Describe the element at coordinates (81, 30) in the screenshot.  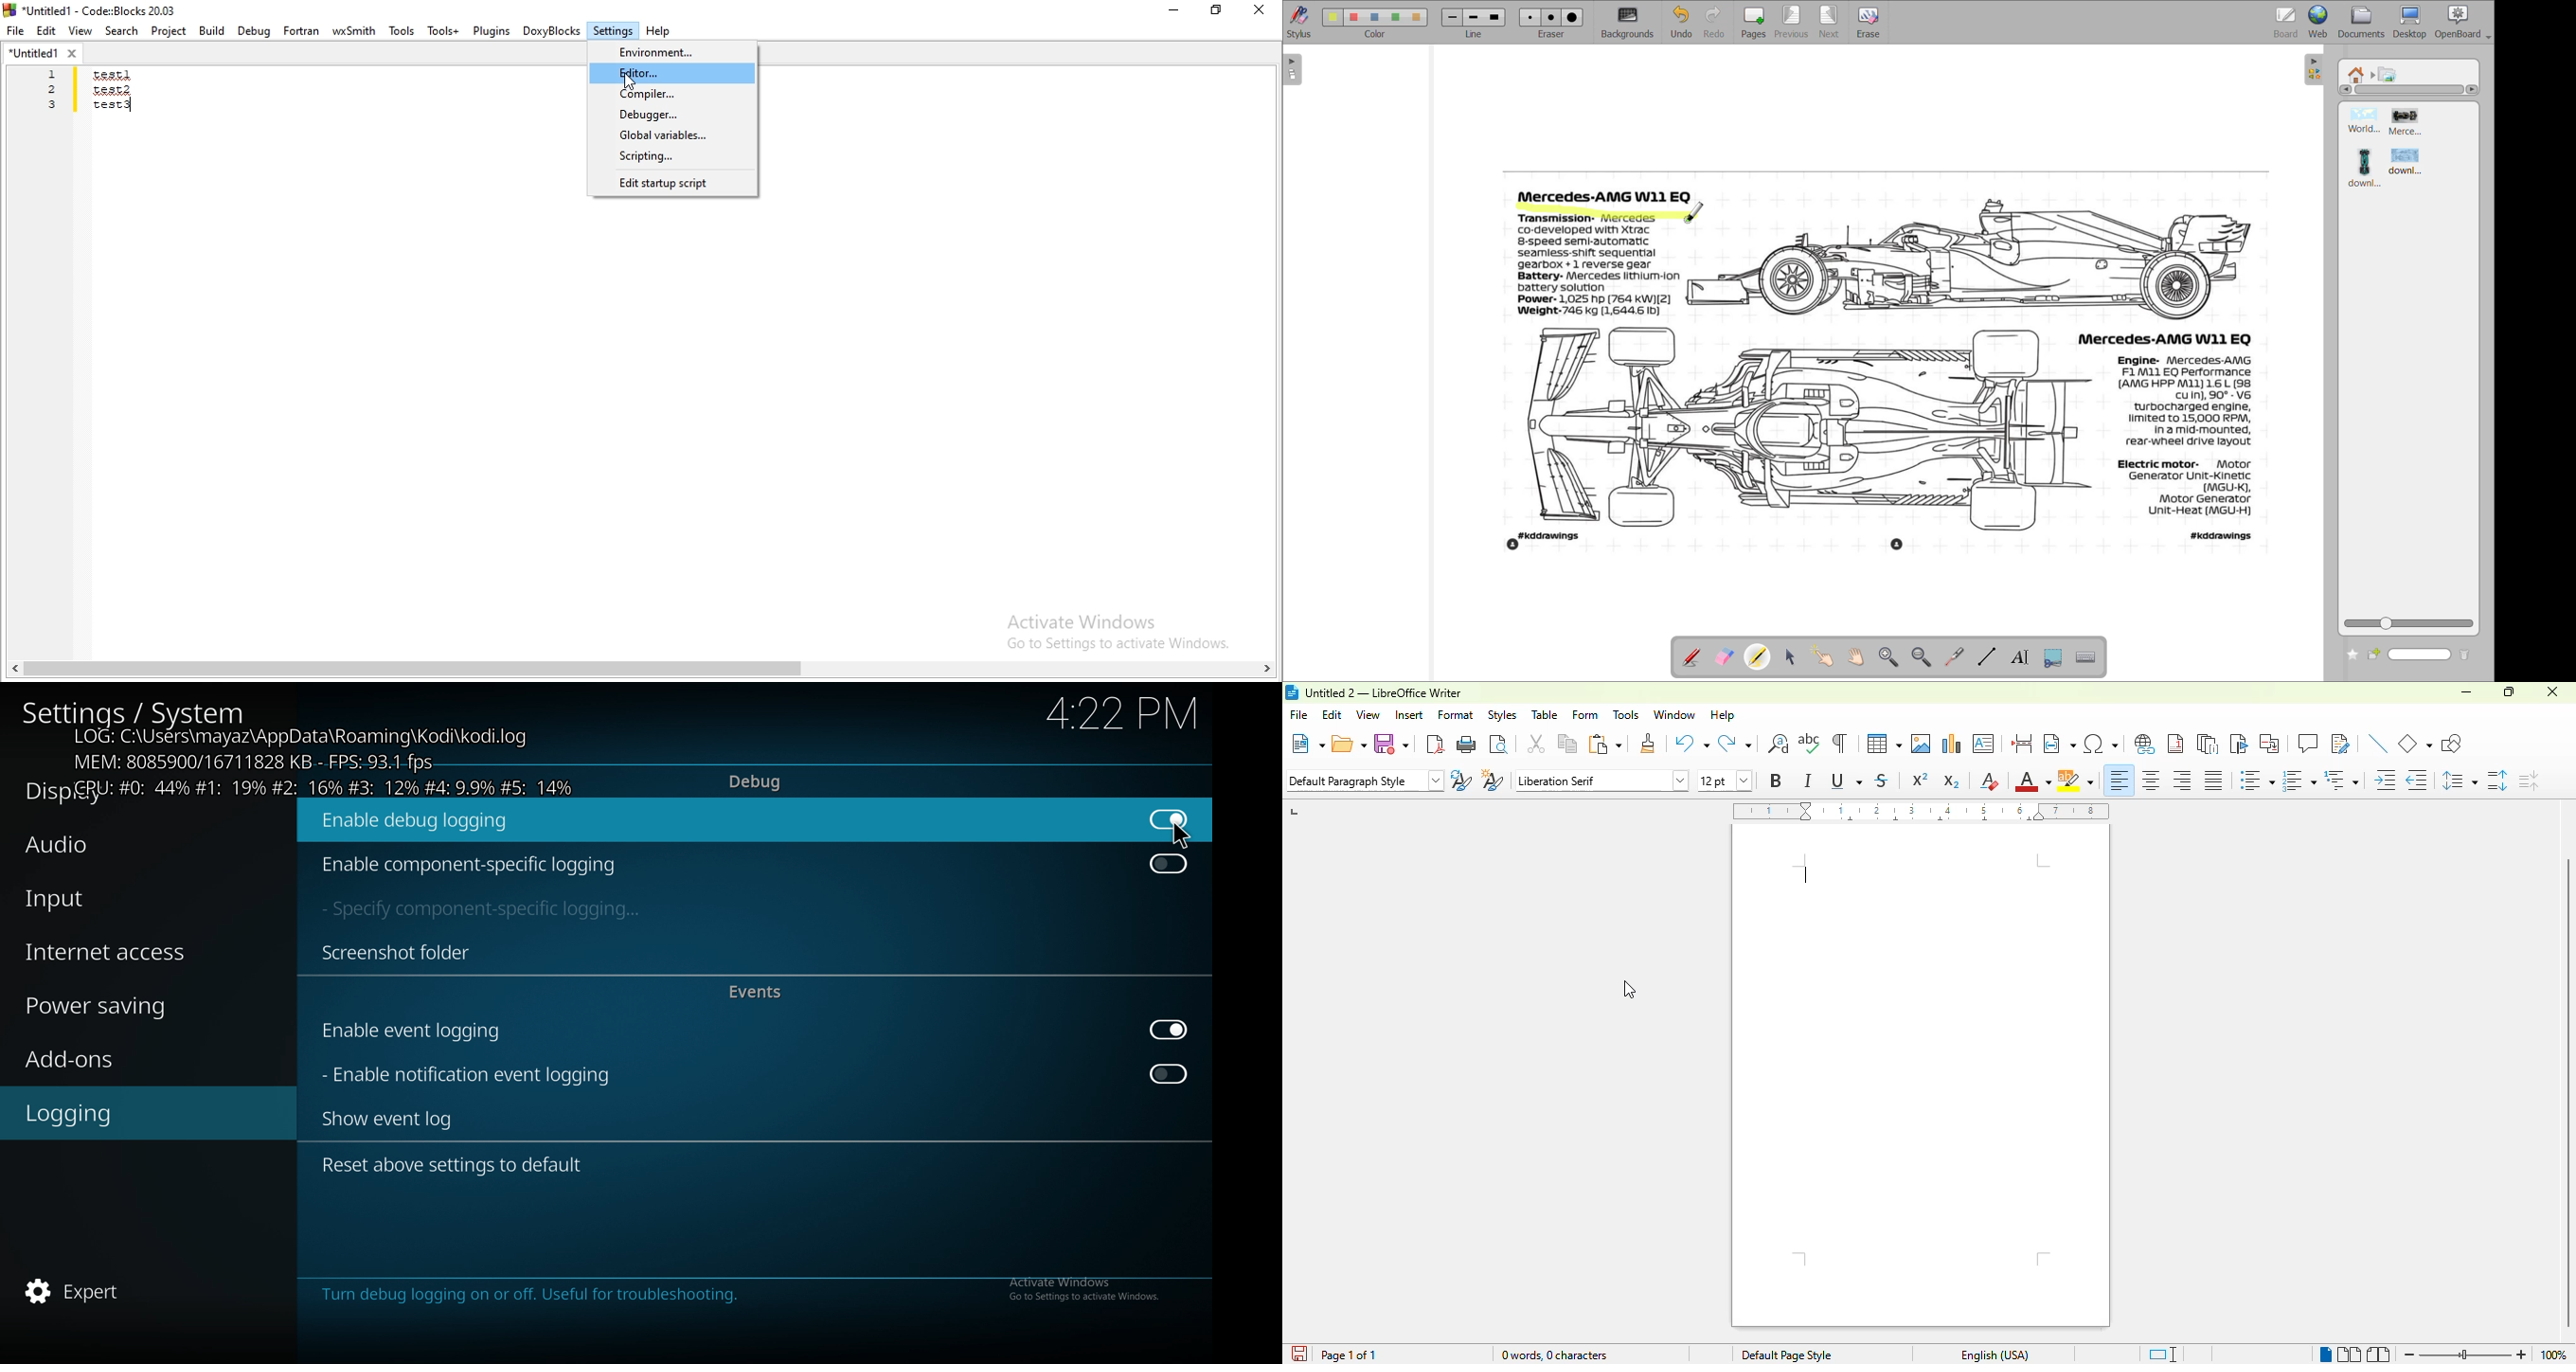
I see `View ` at that location.